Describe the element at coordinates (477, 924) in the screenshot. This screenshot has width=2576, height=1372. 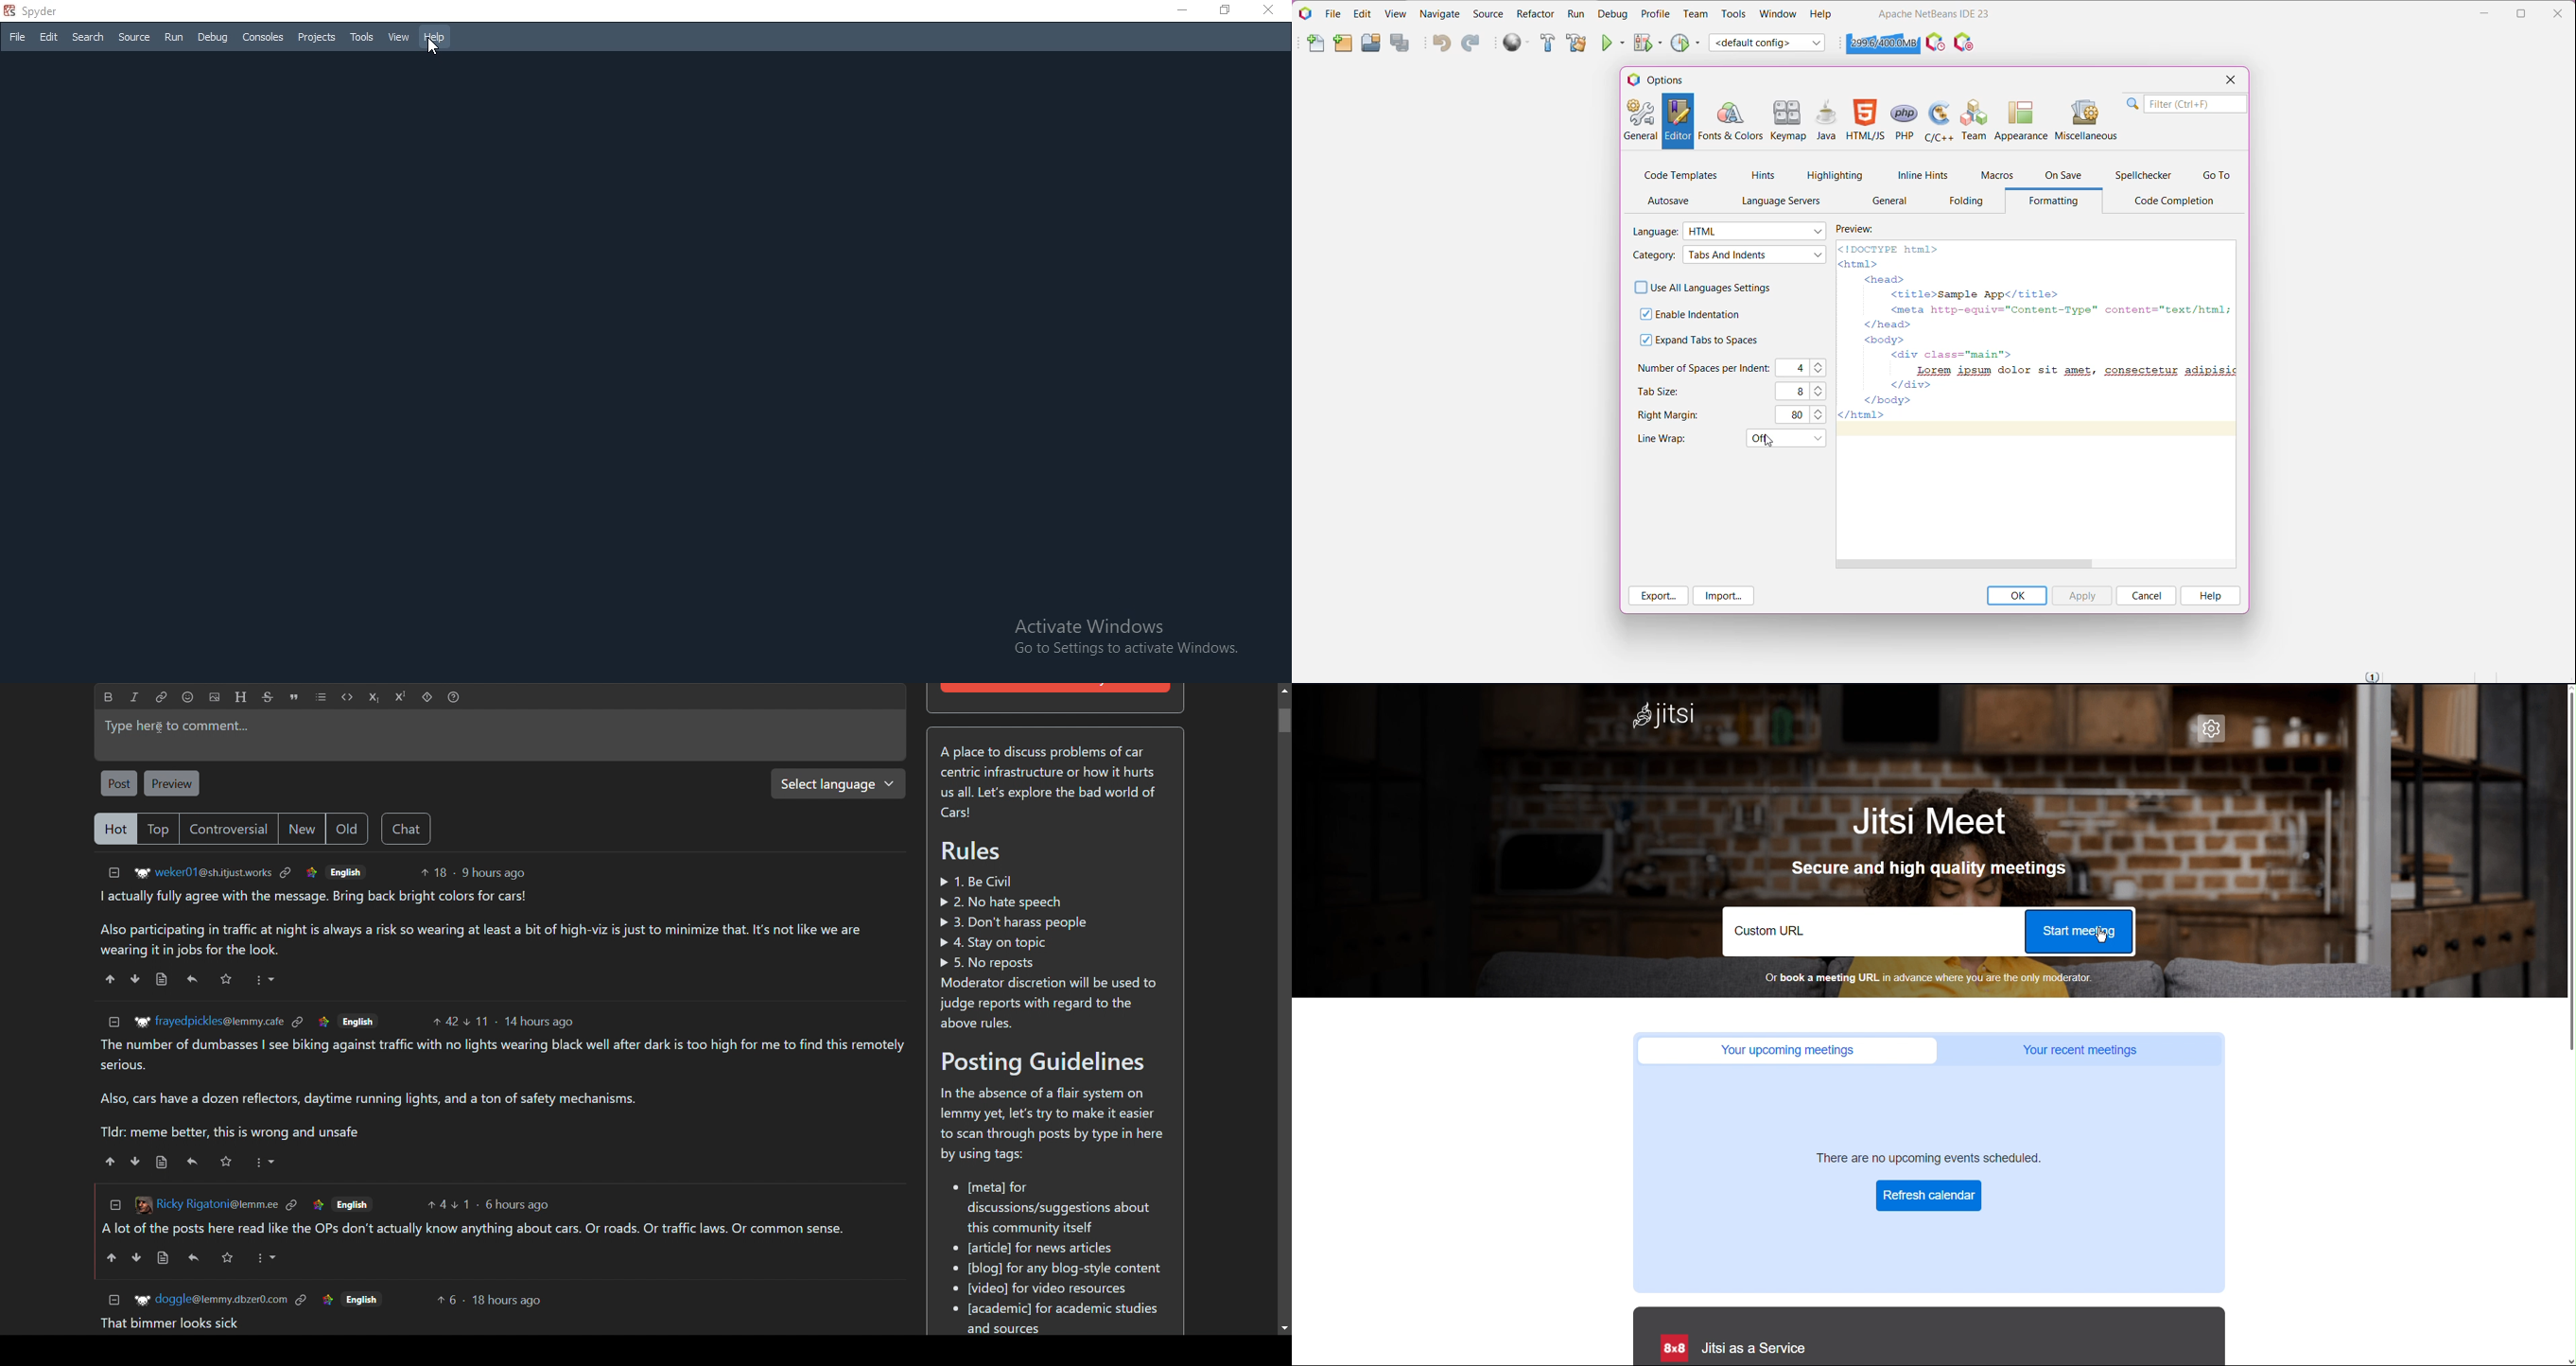
I see `I actually fully agree with the message. Bring back bright colors for cars!
Also participating in traffic at night is always a risk so wearing at least a bit of high-viz is just to minimize that. It's not like we are
wearing it in jobs for the look.` at that location.